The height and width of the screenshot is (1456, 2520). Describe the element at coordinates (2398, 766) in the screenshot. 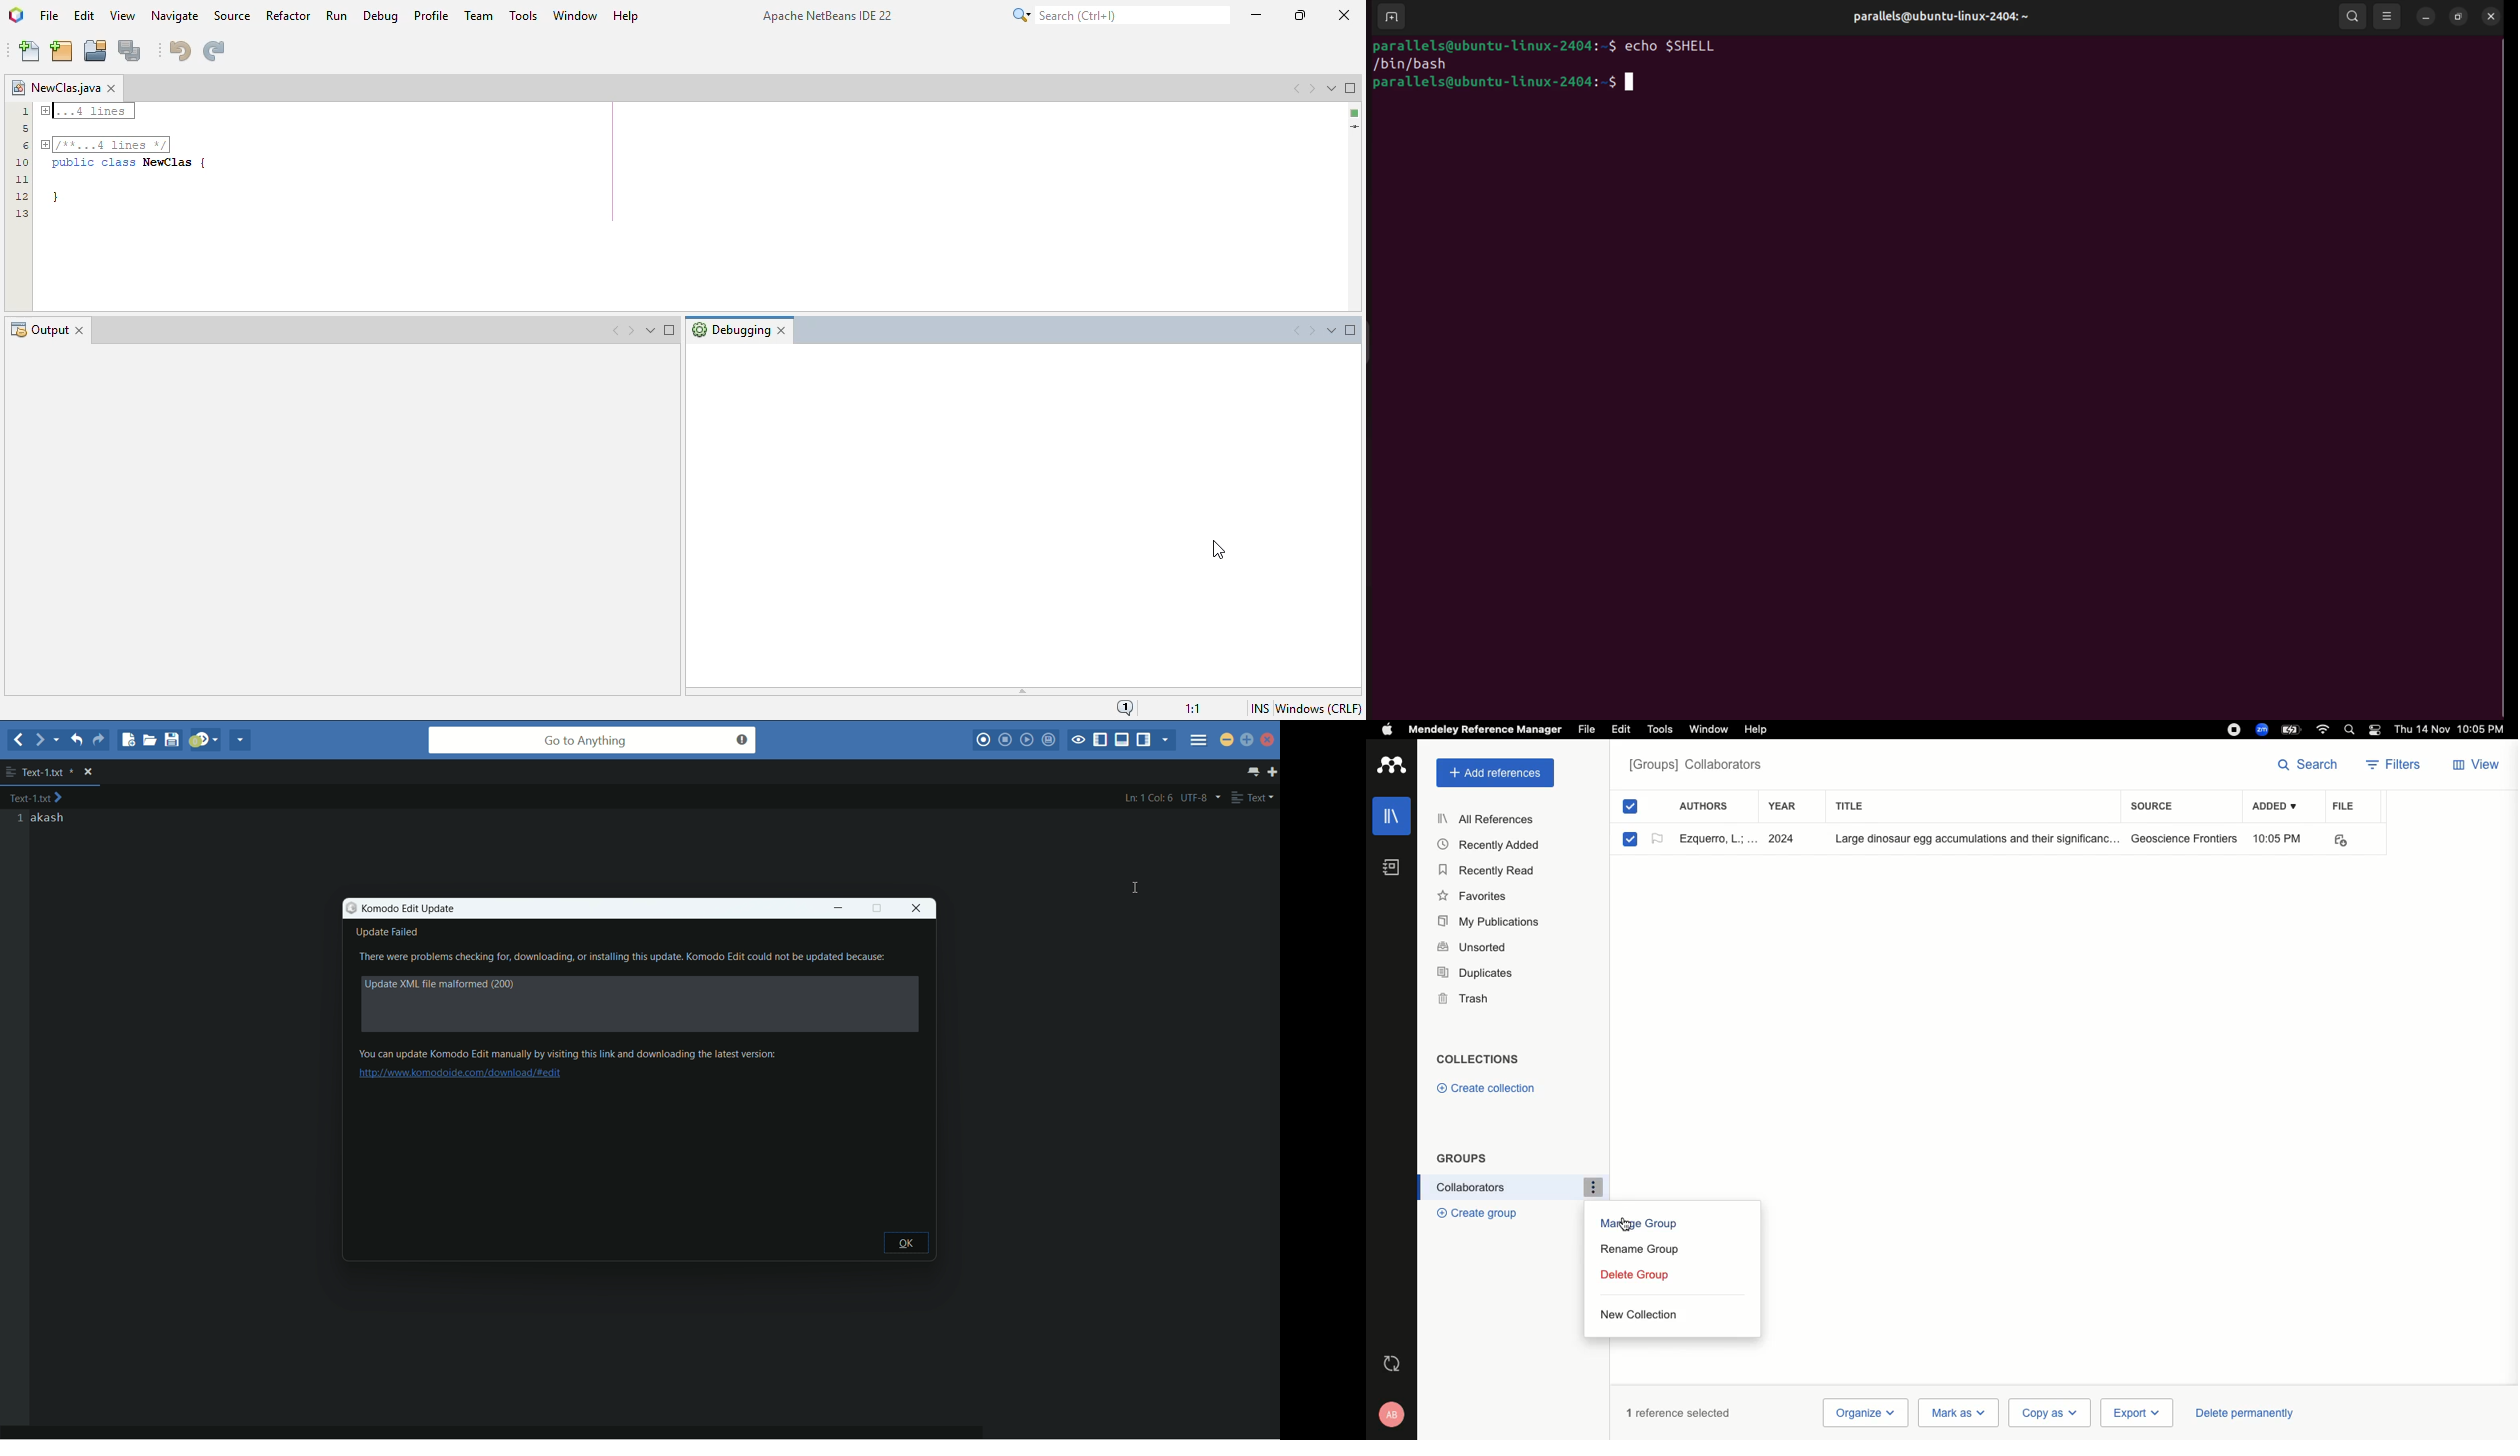

I see `Filters` at that location.